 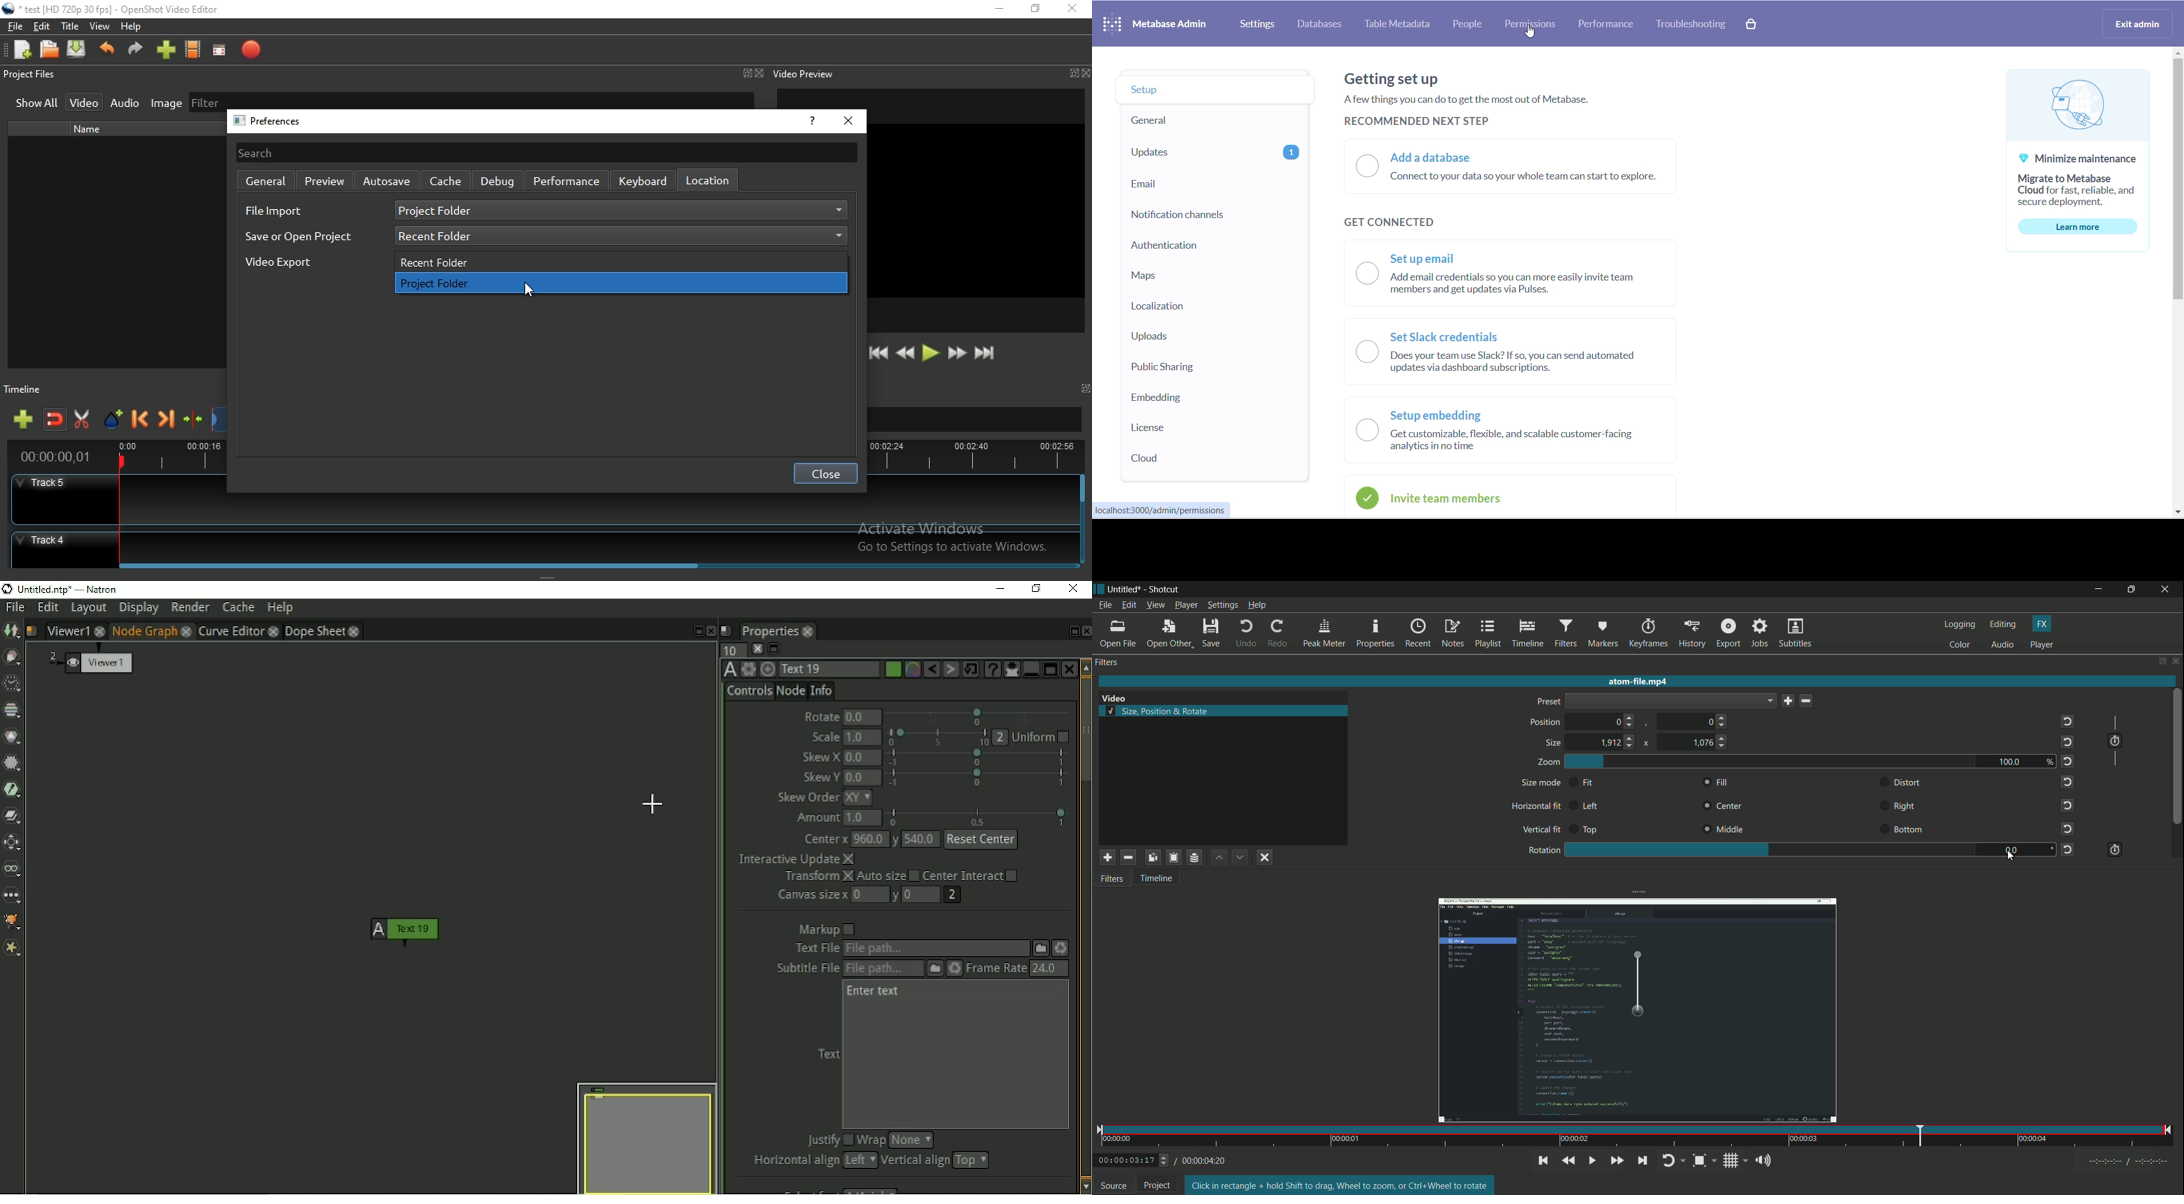 What do you see at coordinates (1517, 433) in the screenshot?
I see `setup embedding radio button` at bounding box center [1517, 433].